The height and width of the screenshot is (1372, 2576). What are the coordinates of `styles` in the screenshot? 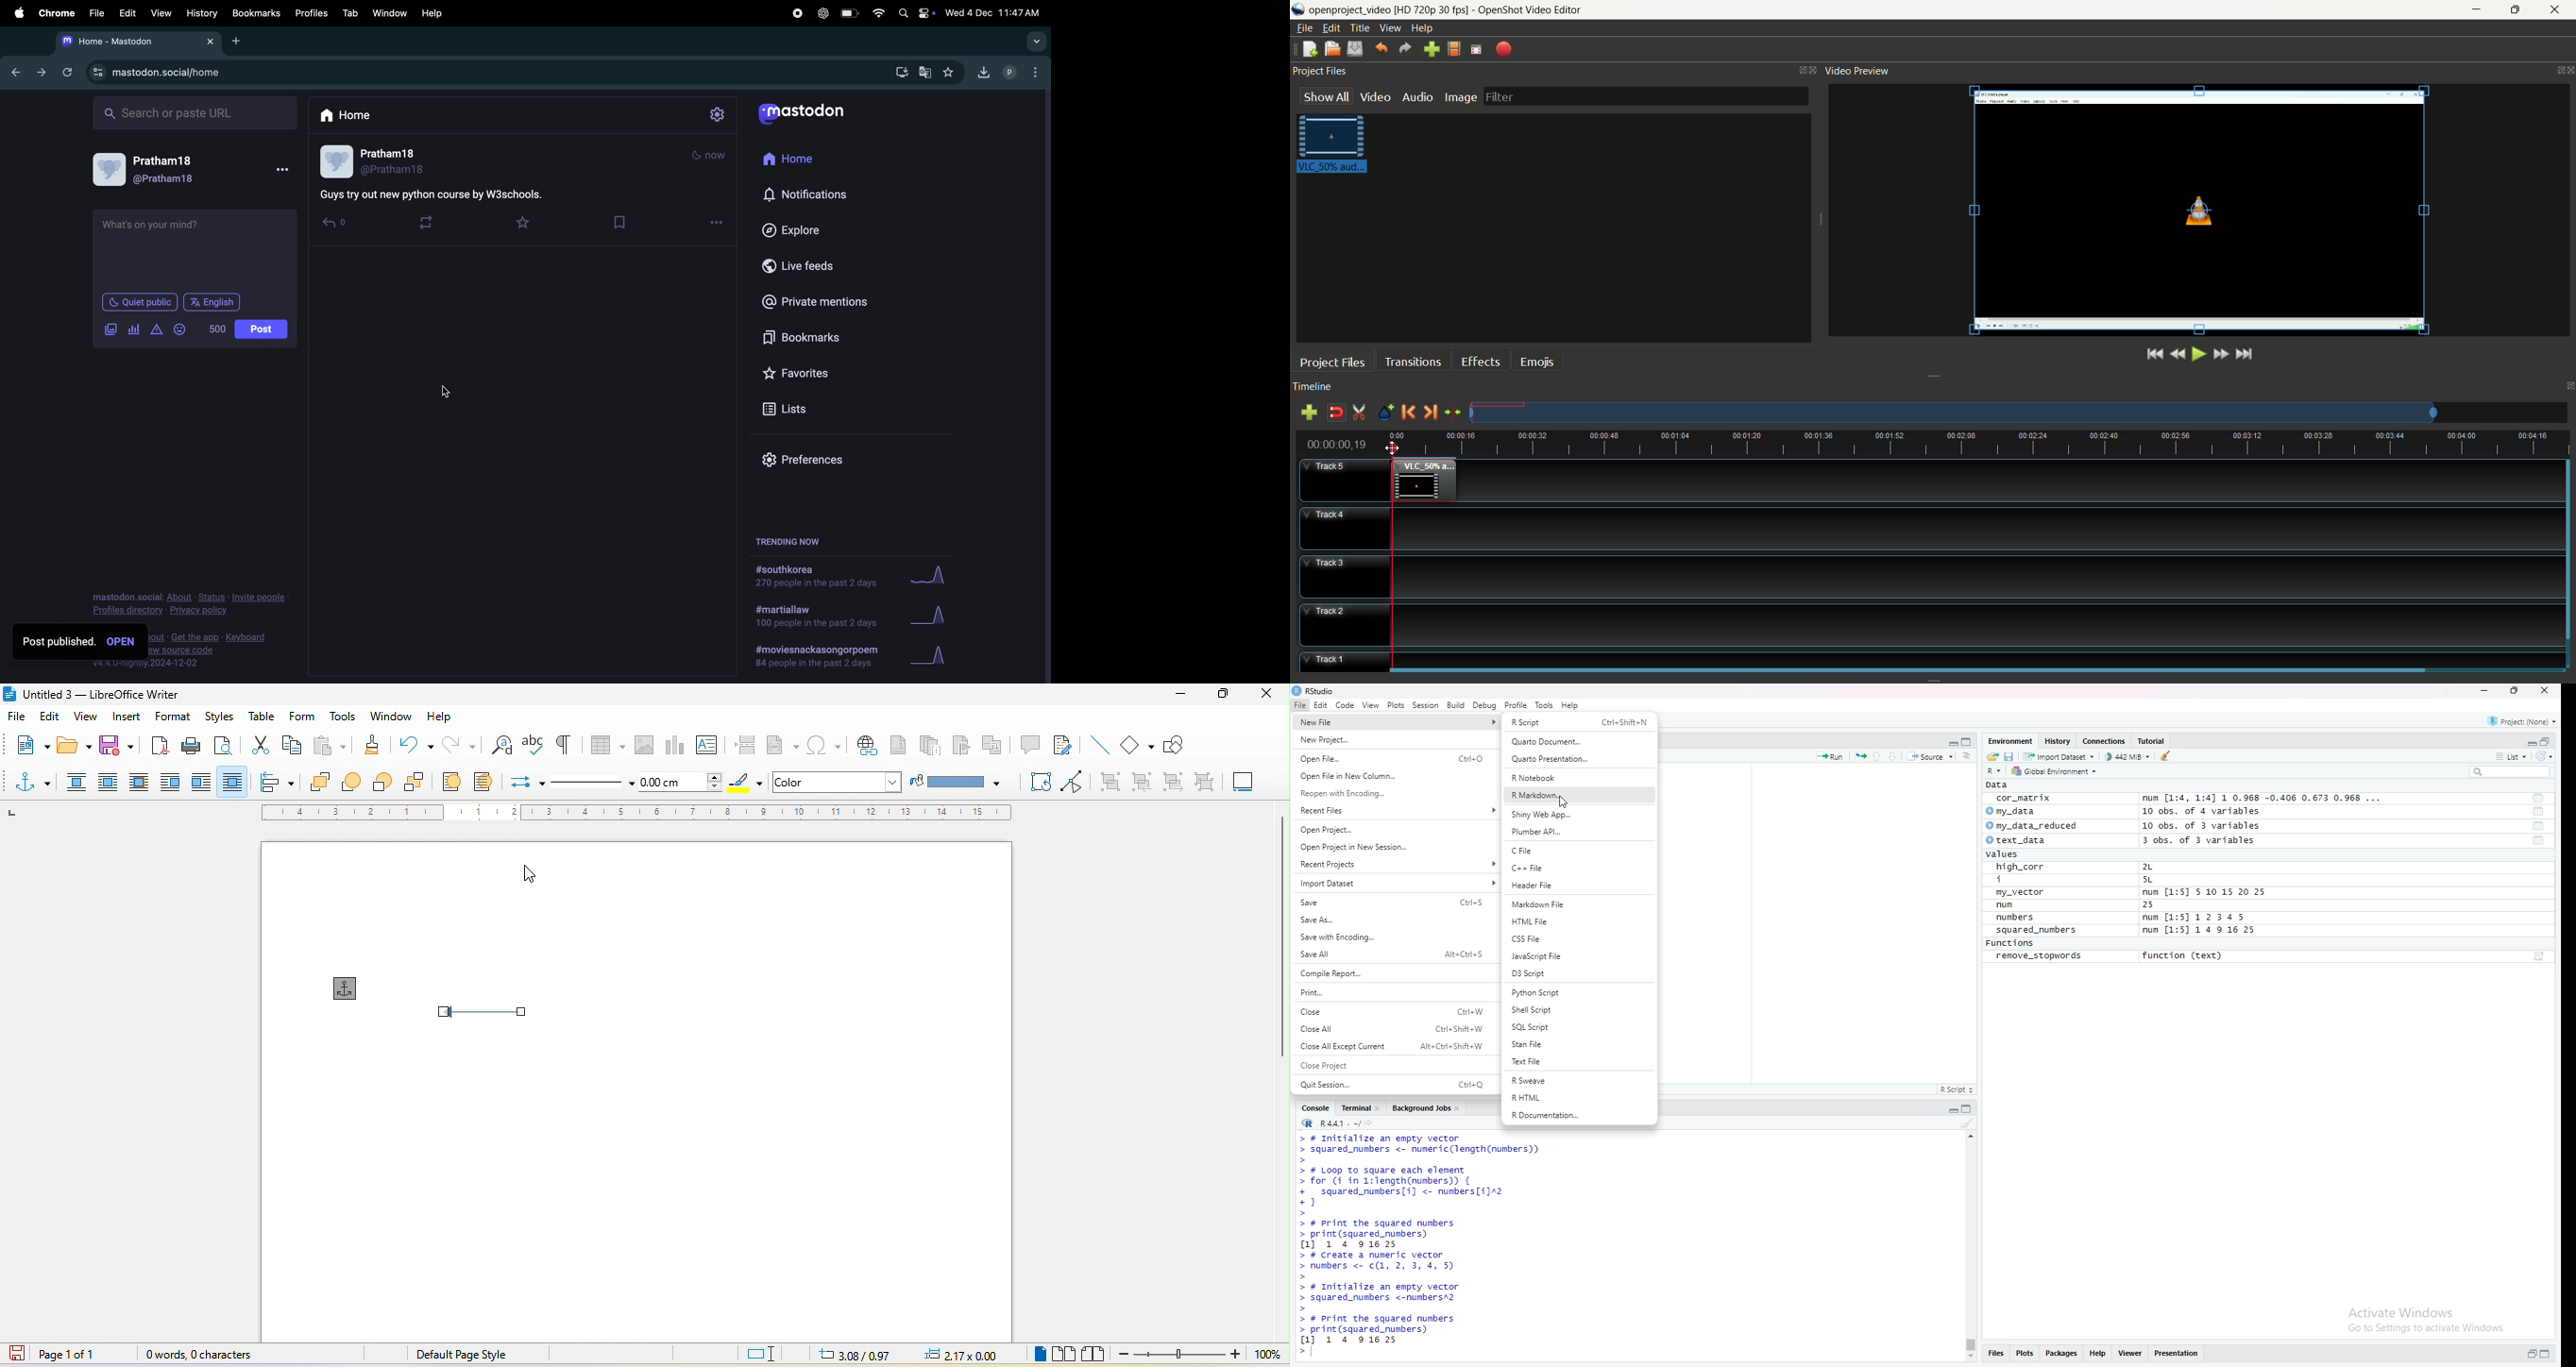 It's located at (218, 717).